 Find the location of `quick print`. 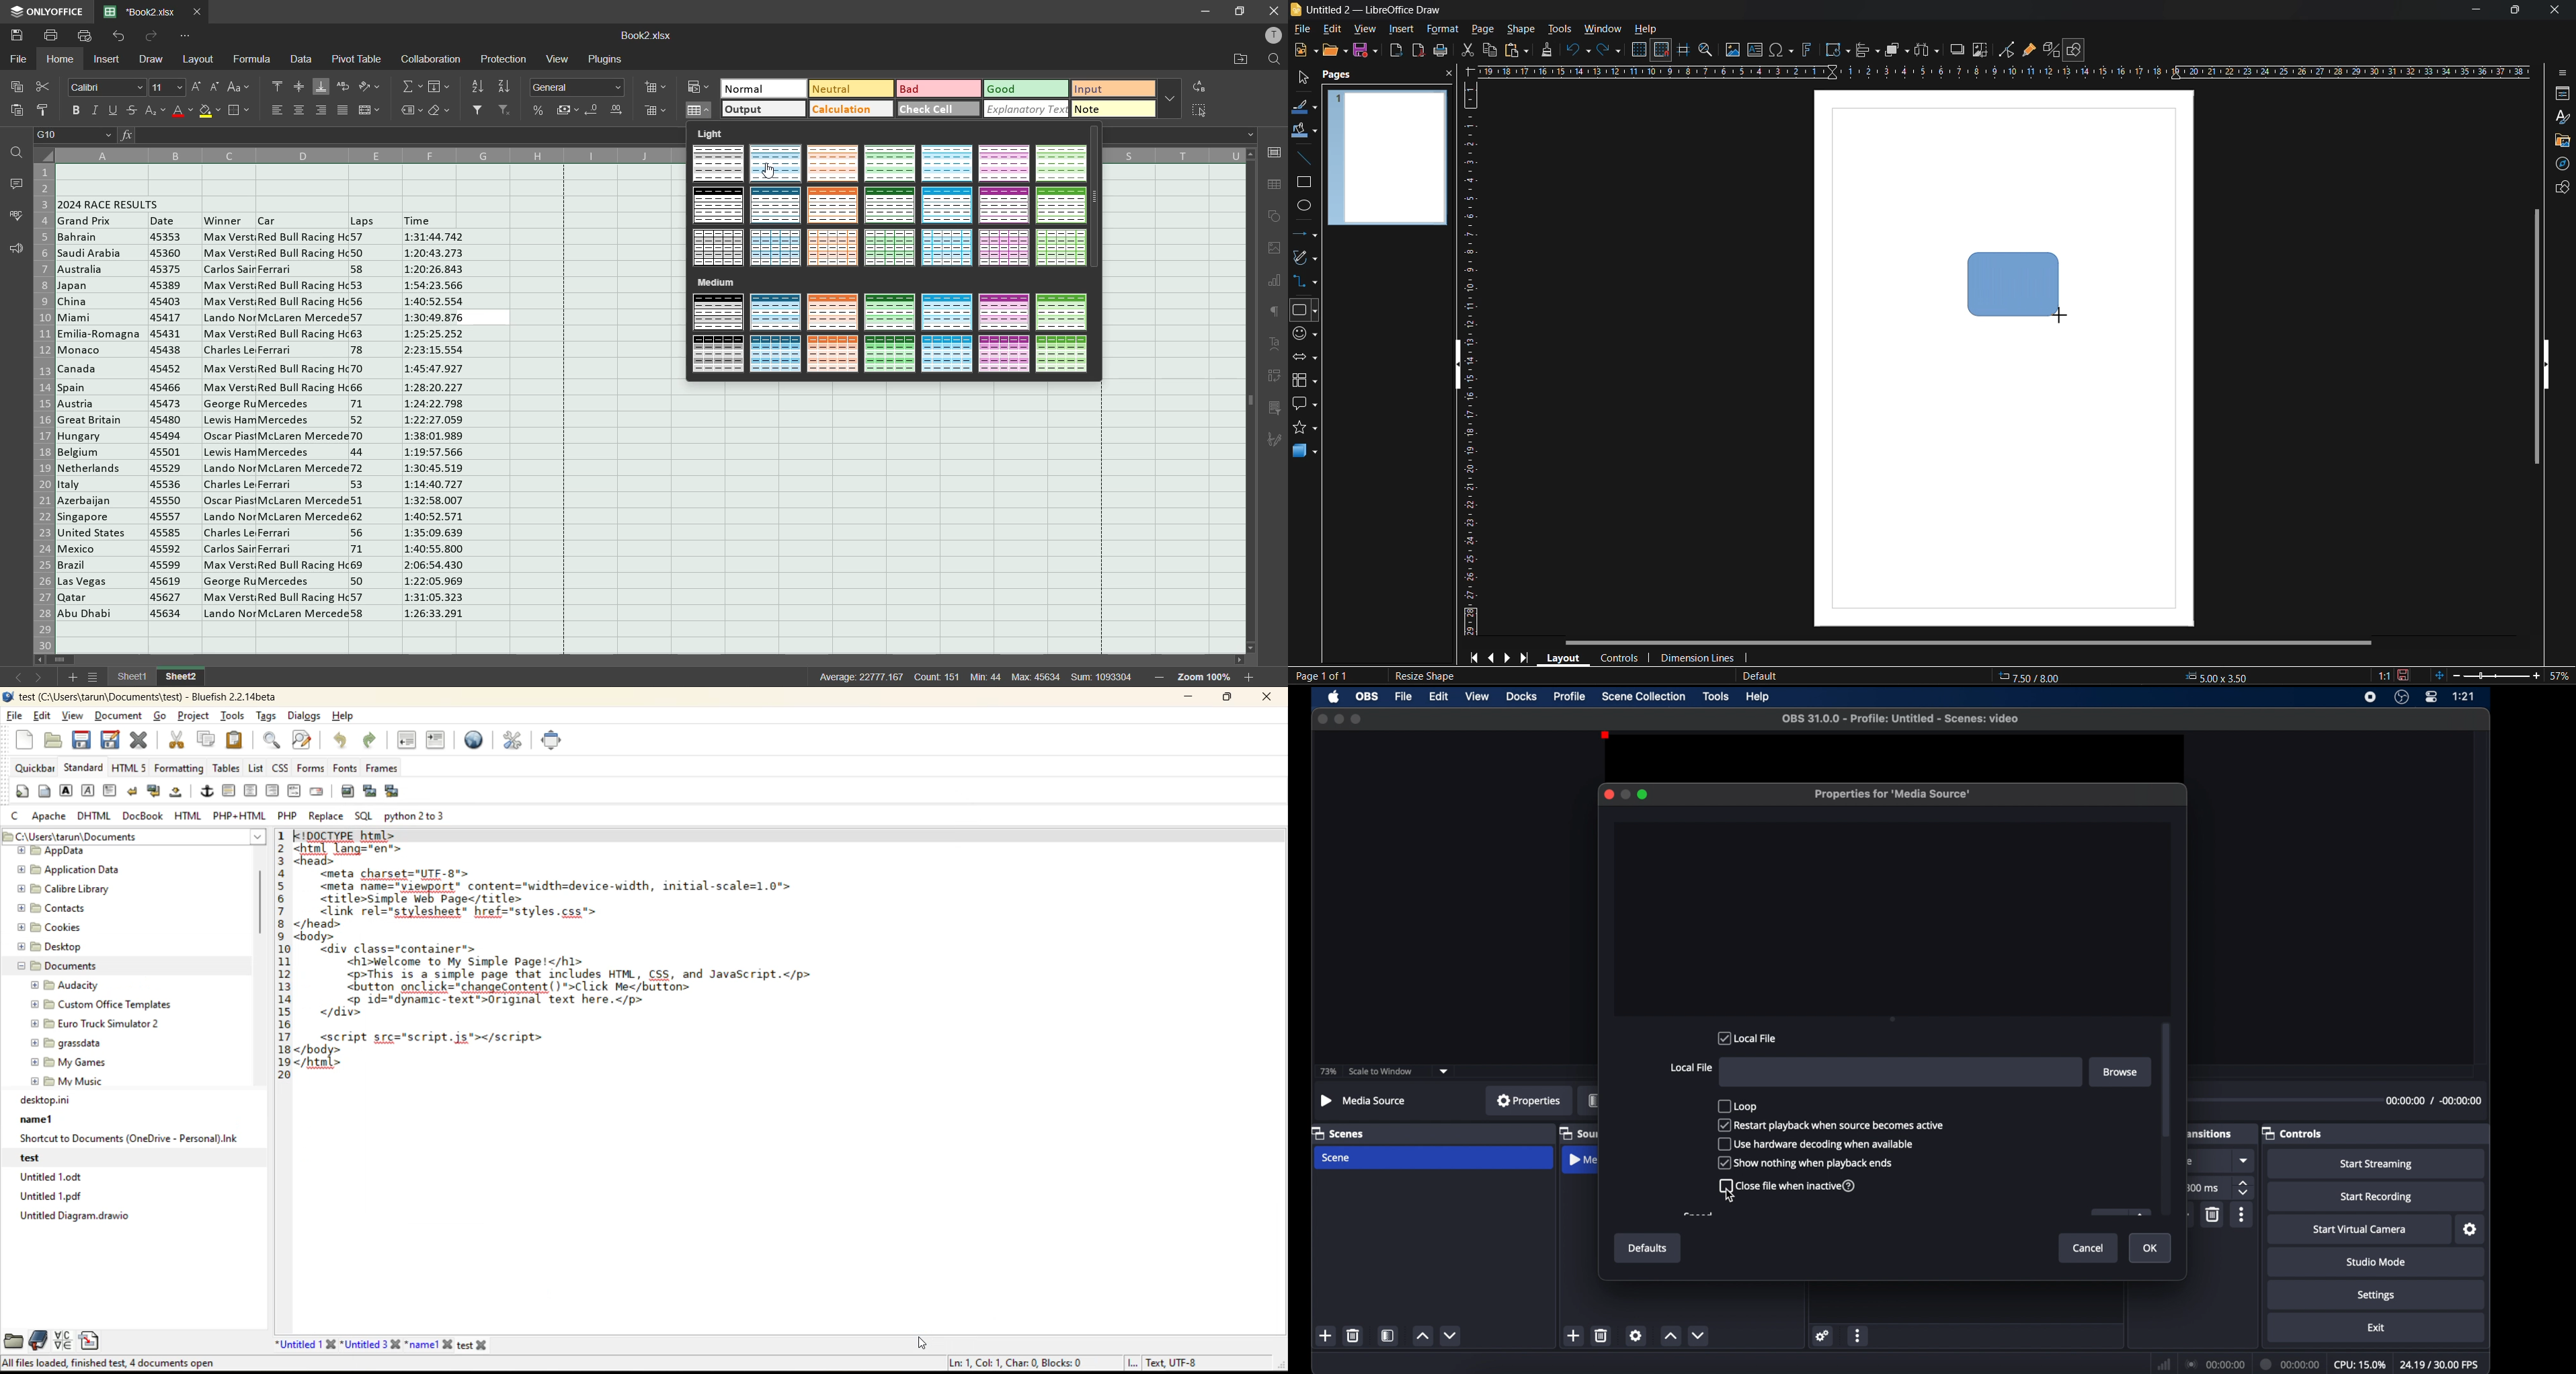

quick print is located at coordinates (88, 37).